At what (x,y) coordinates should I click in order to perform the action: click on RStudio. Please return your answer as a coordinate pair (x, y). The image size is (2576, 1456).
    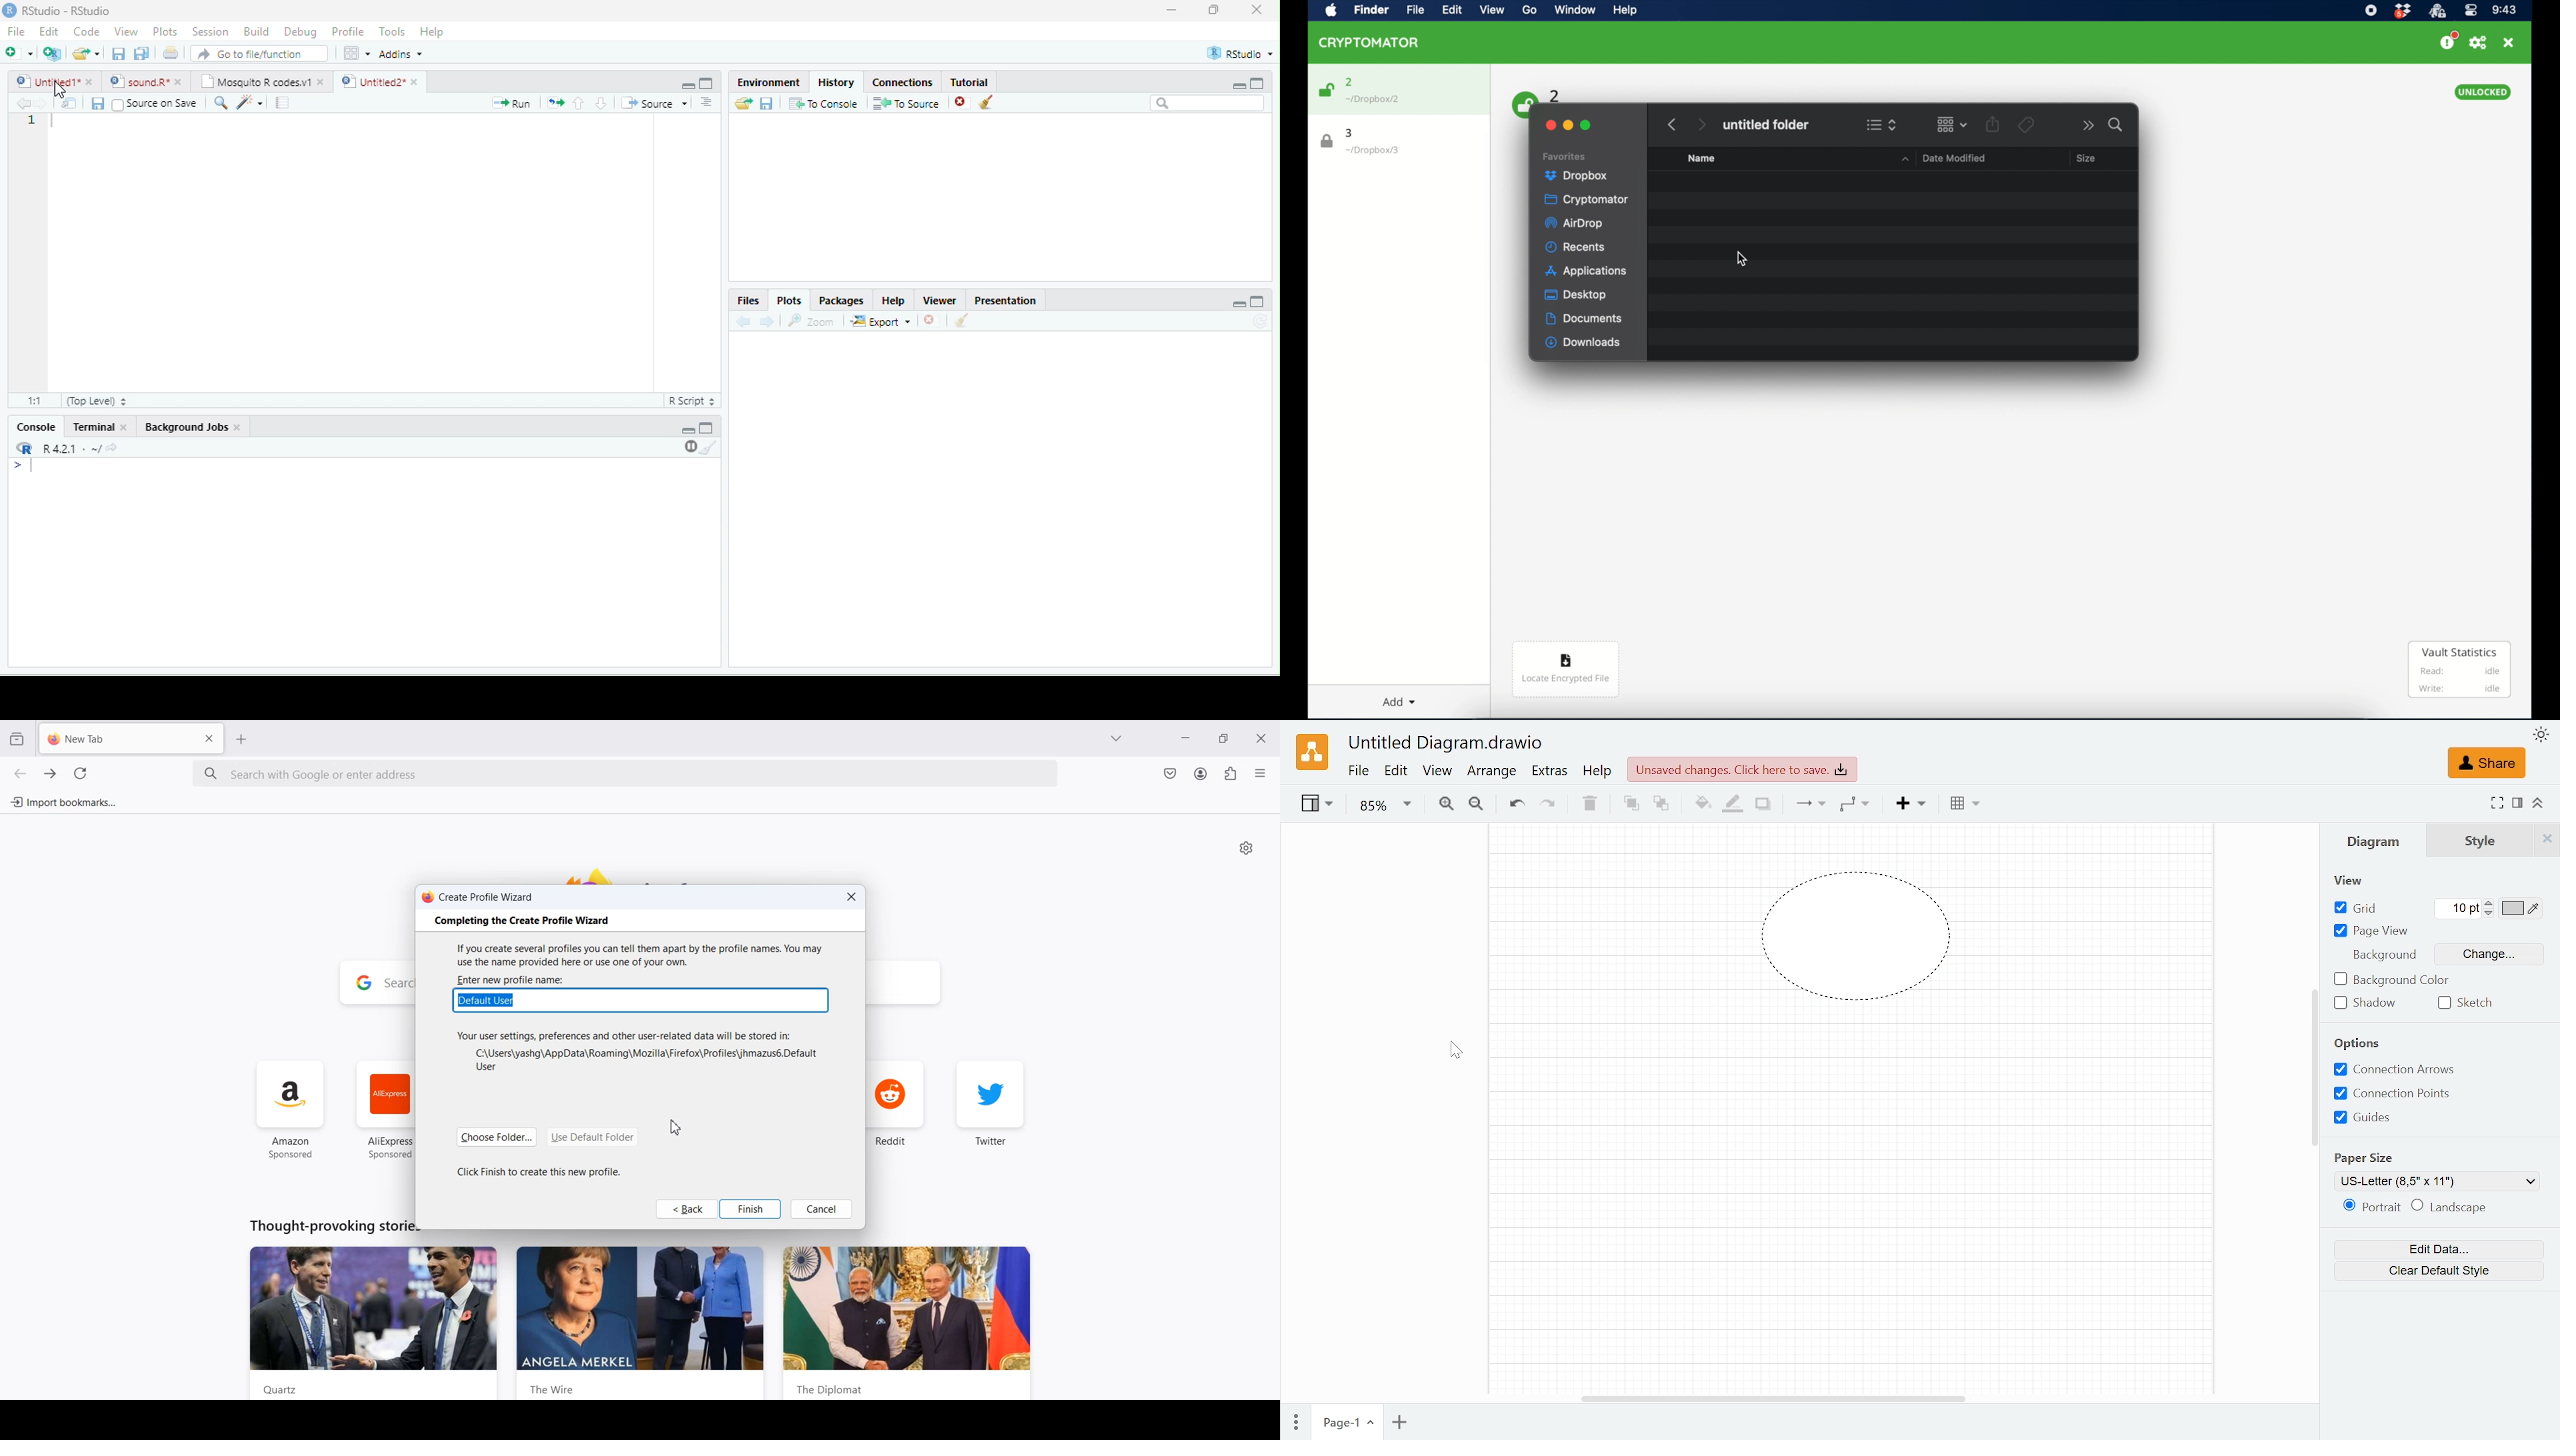
    Looking at the image, I should click on (1241, 53).